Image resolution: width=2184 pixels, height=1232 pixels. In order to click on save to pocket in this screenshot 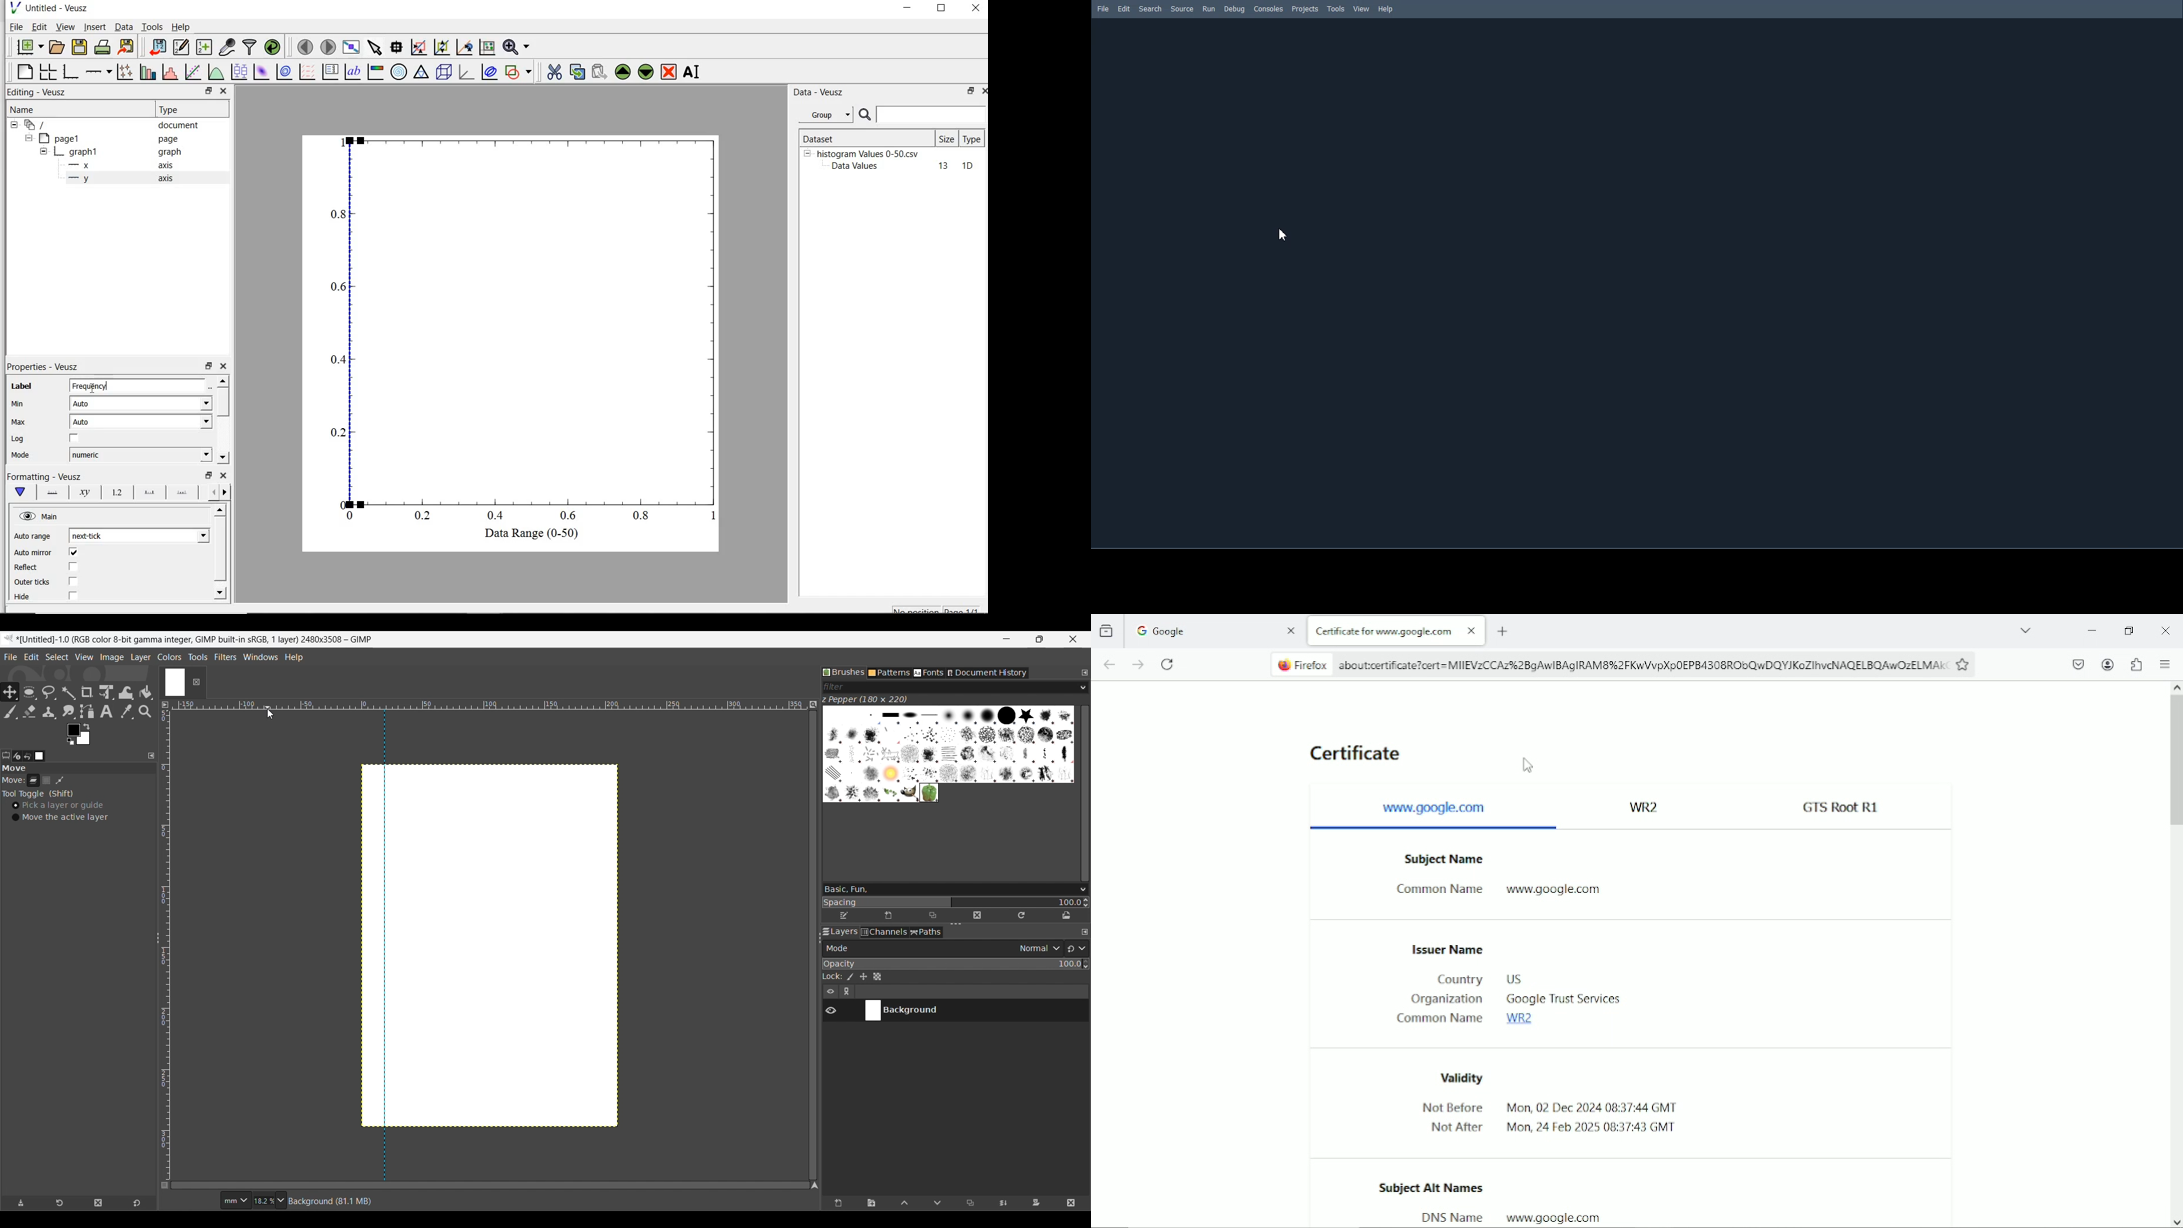, I will do `click(2079, 664)`.